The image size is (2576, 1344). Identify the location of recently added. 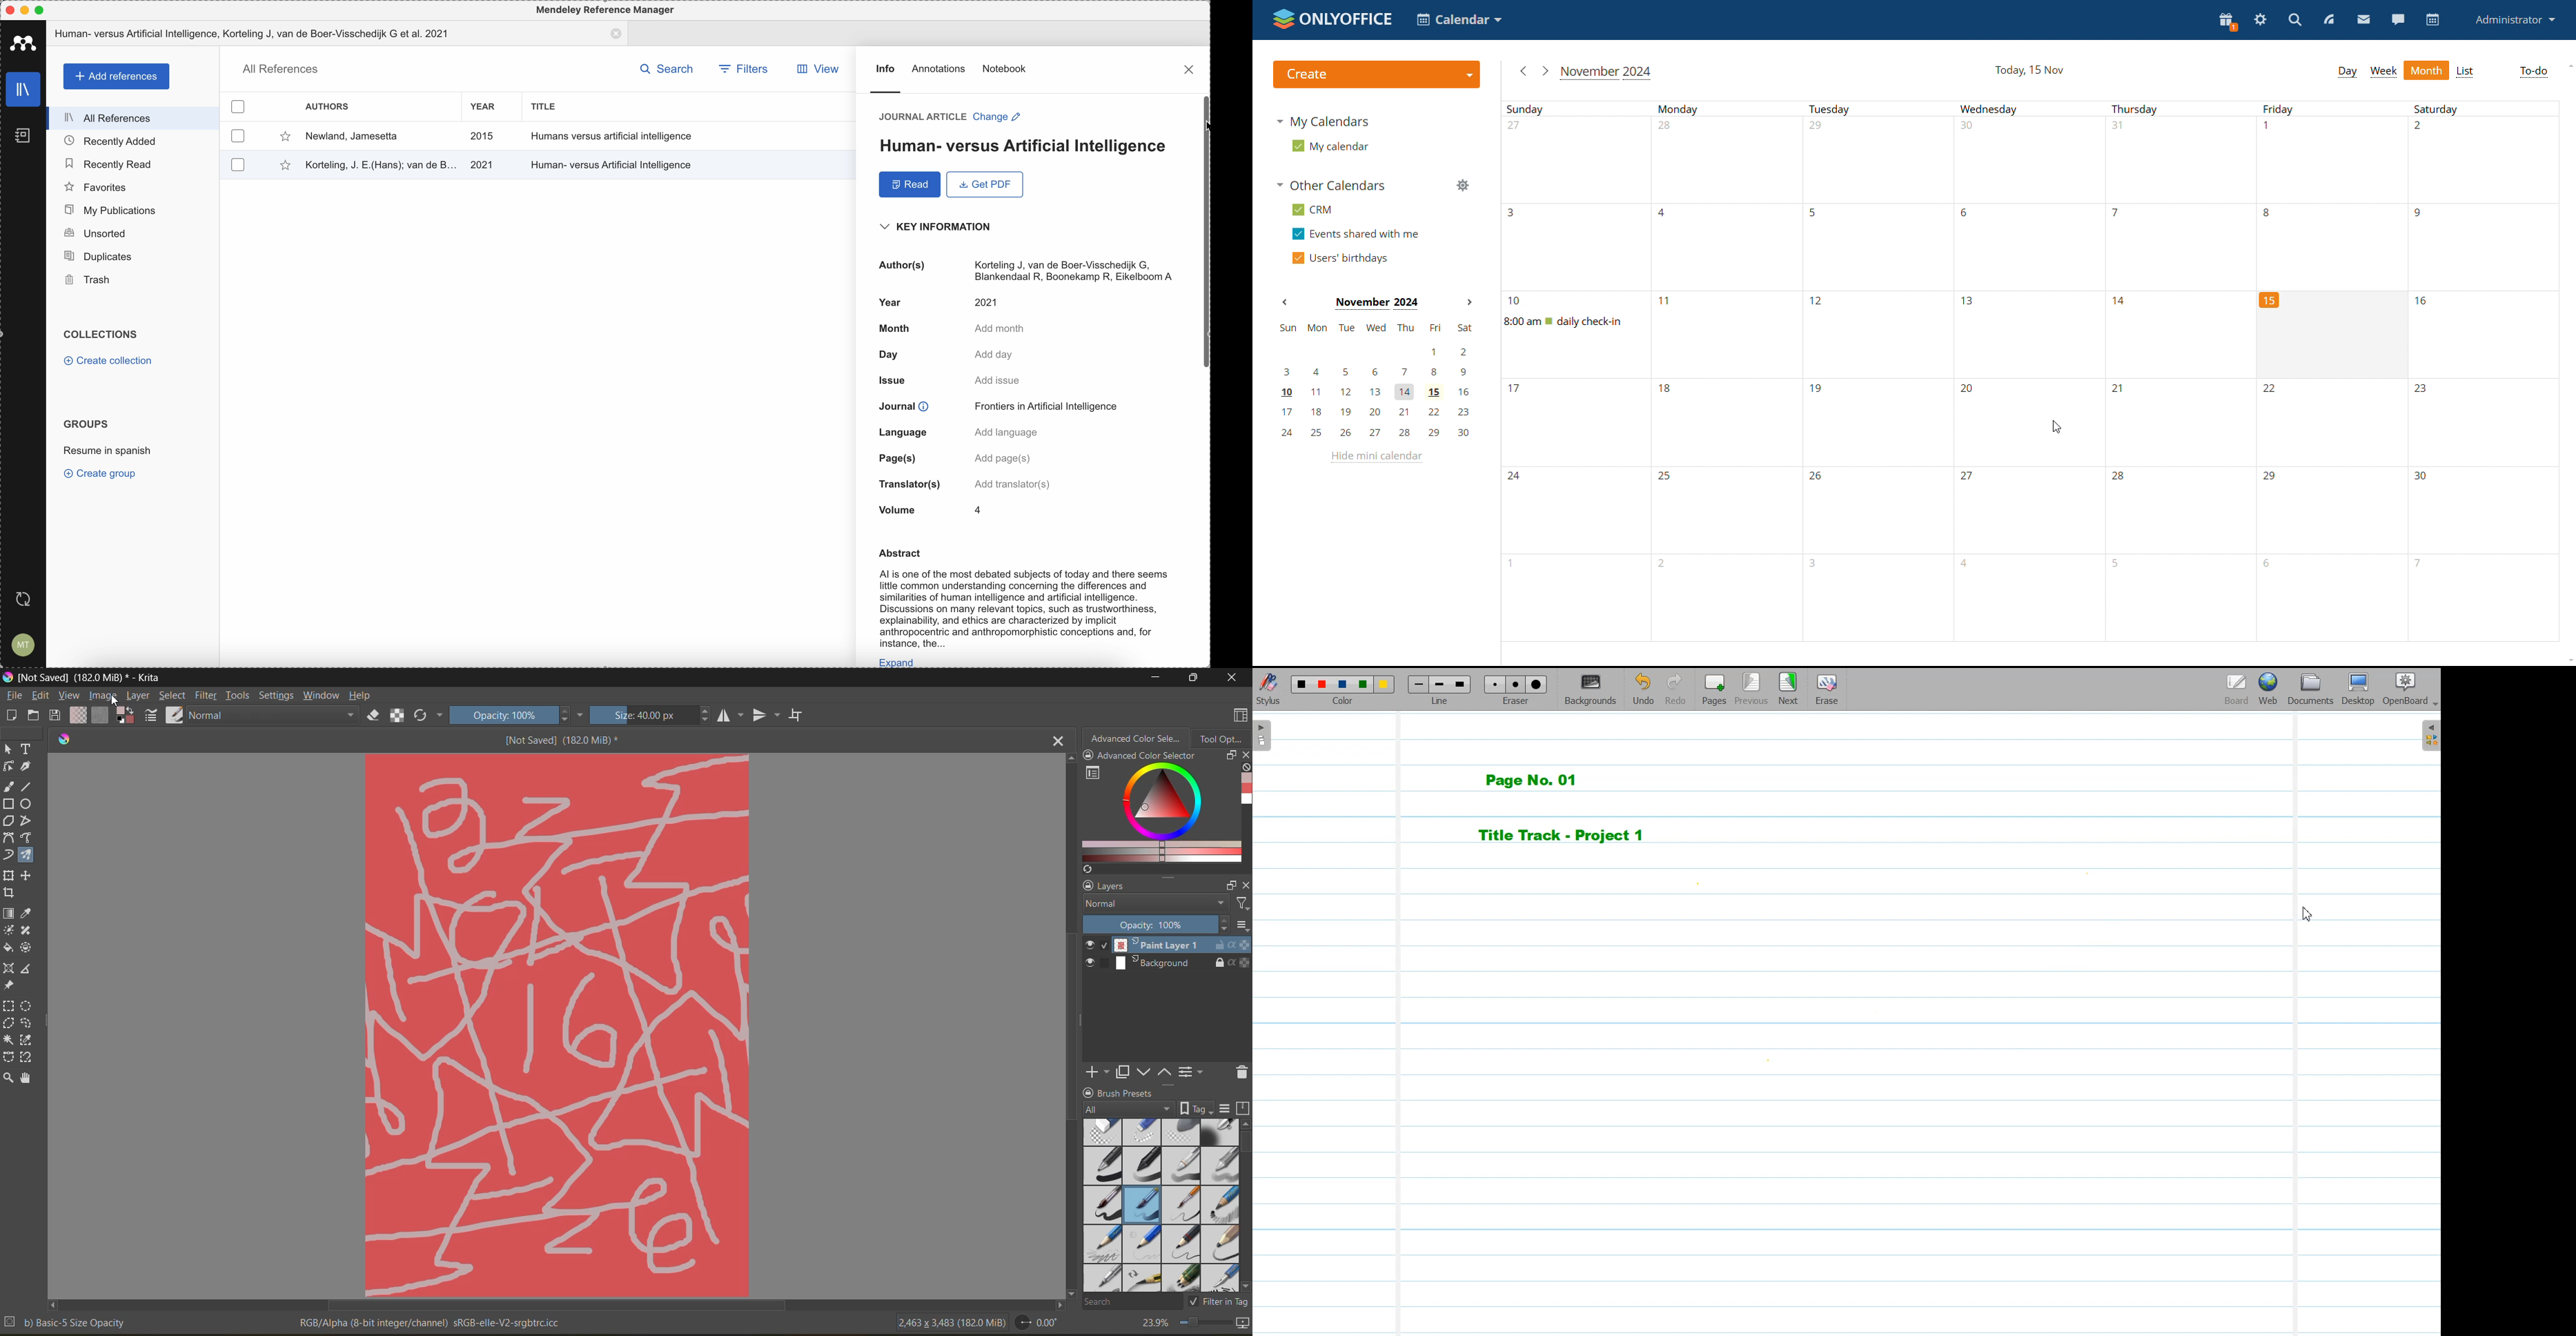
(133, 141).